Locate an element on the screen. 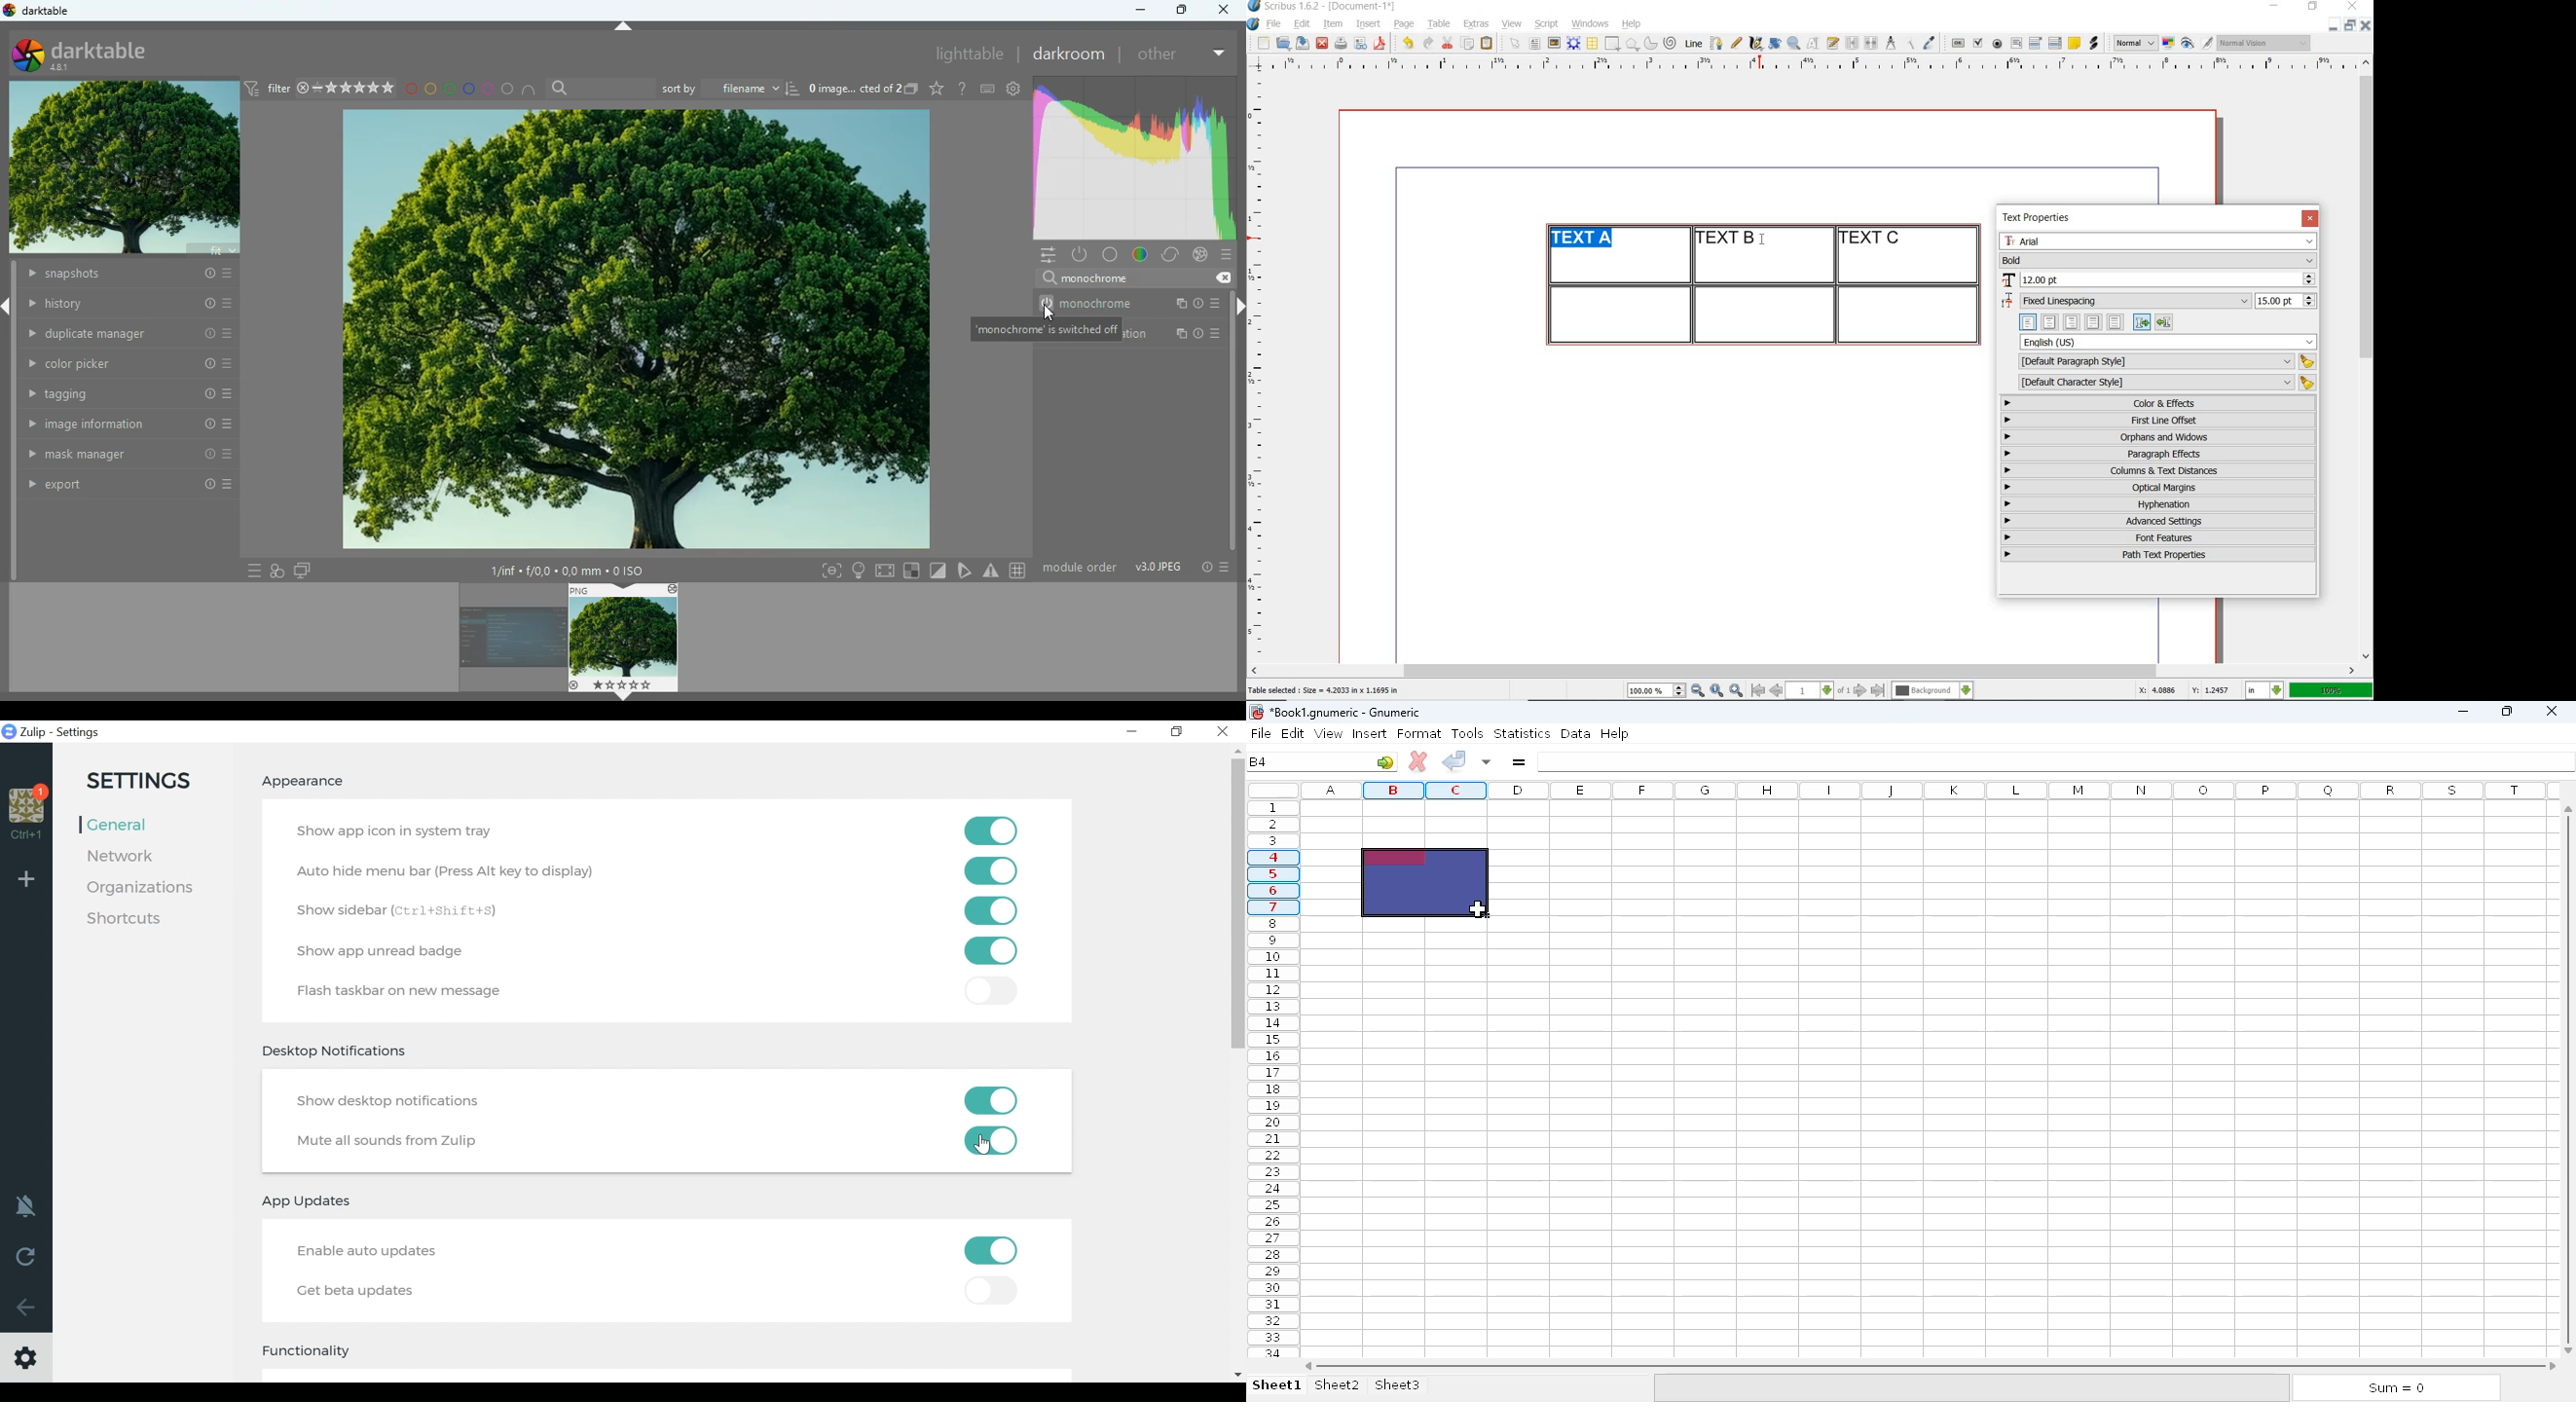  paragraph effects is located at coordinates (2157, 453).